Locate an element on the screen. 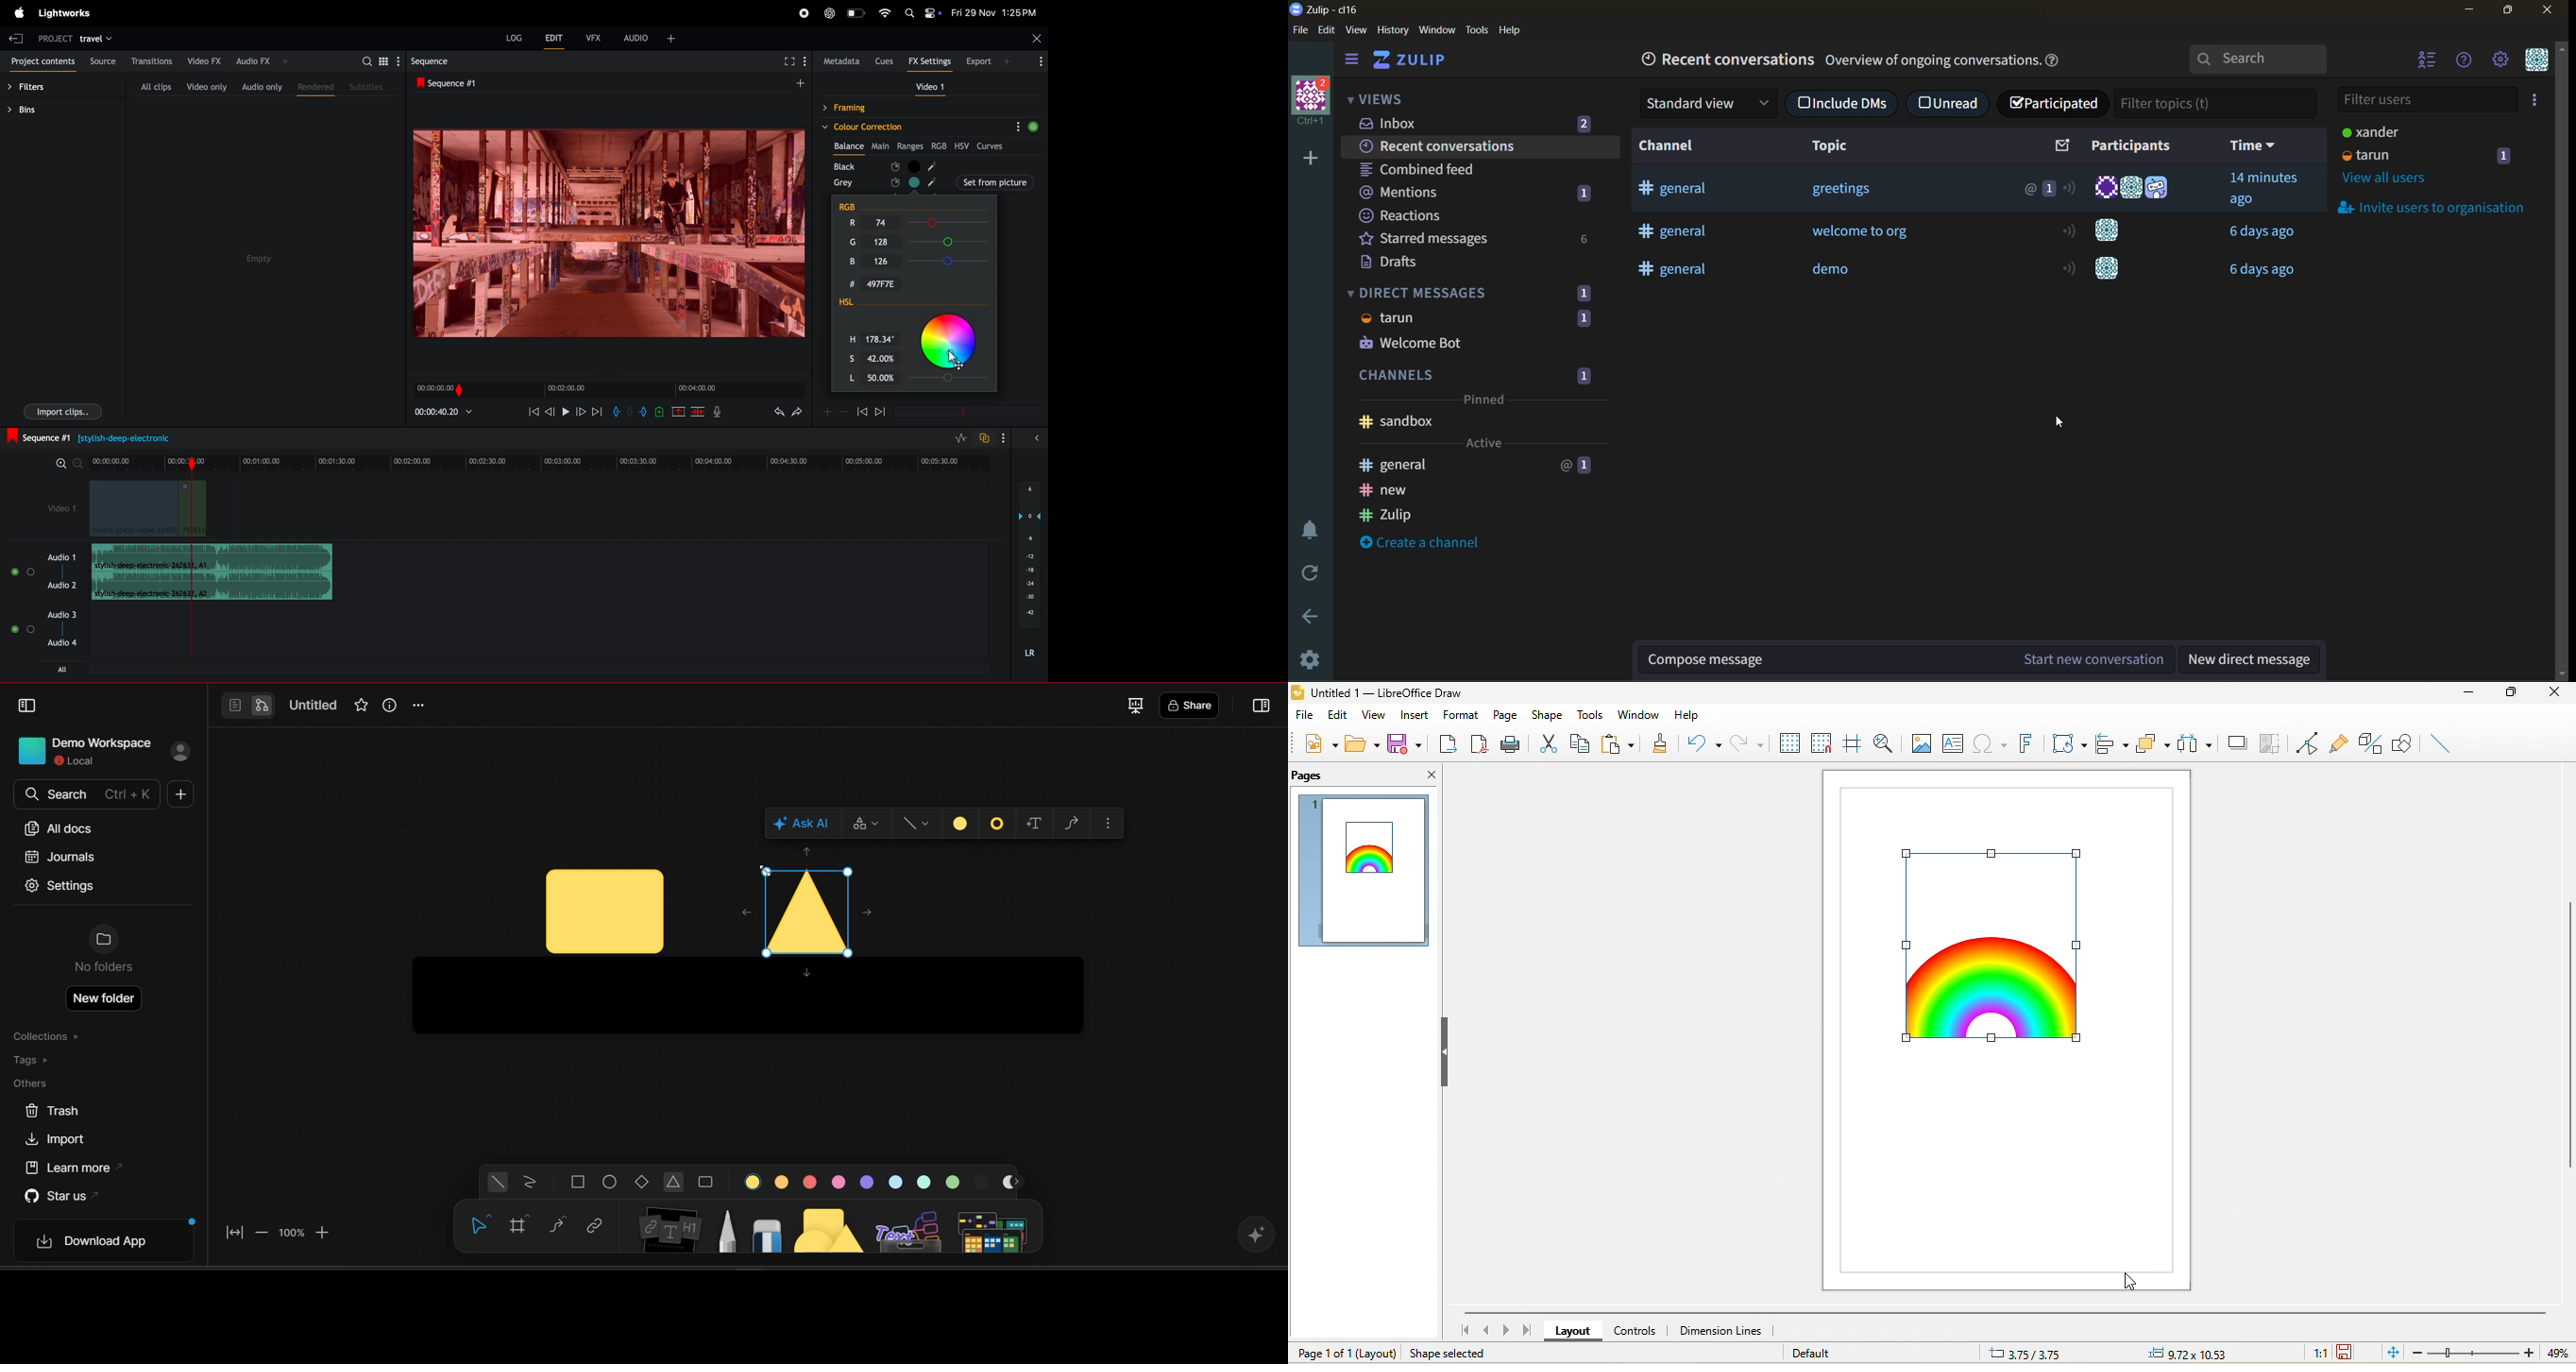 This screenshot has width=2576, height=1372. subtitles is located at coordinates (367, 86).